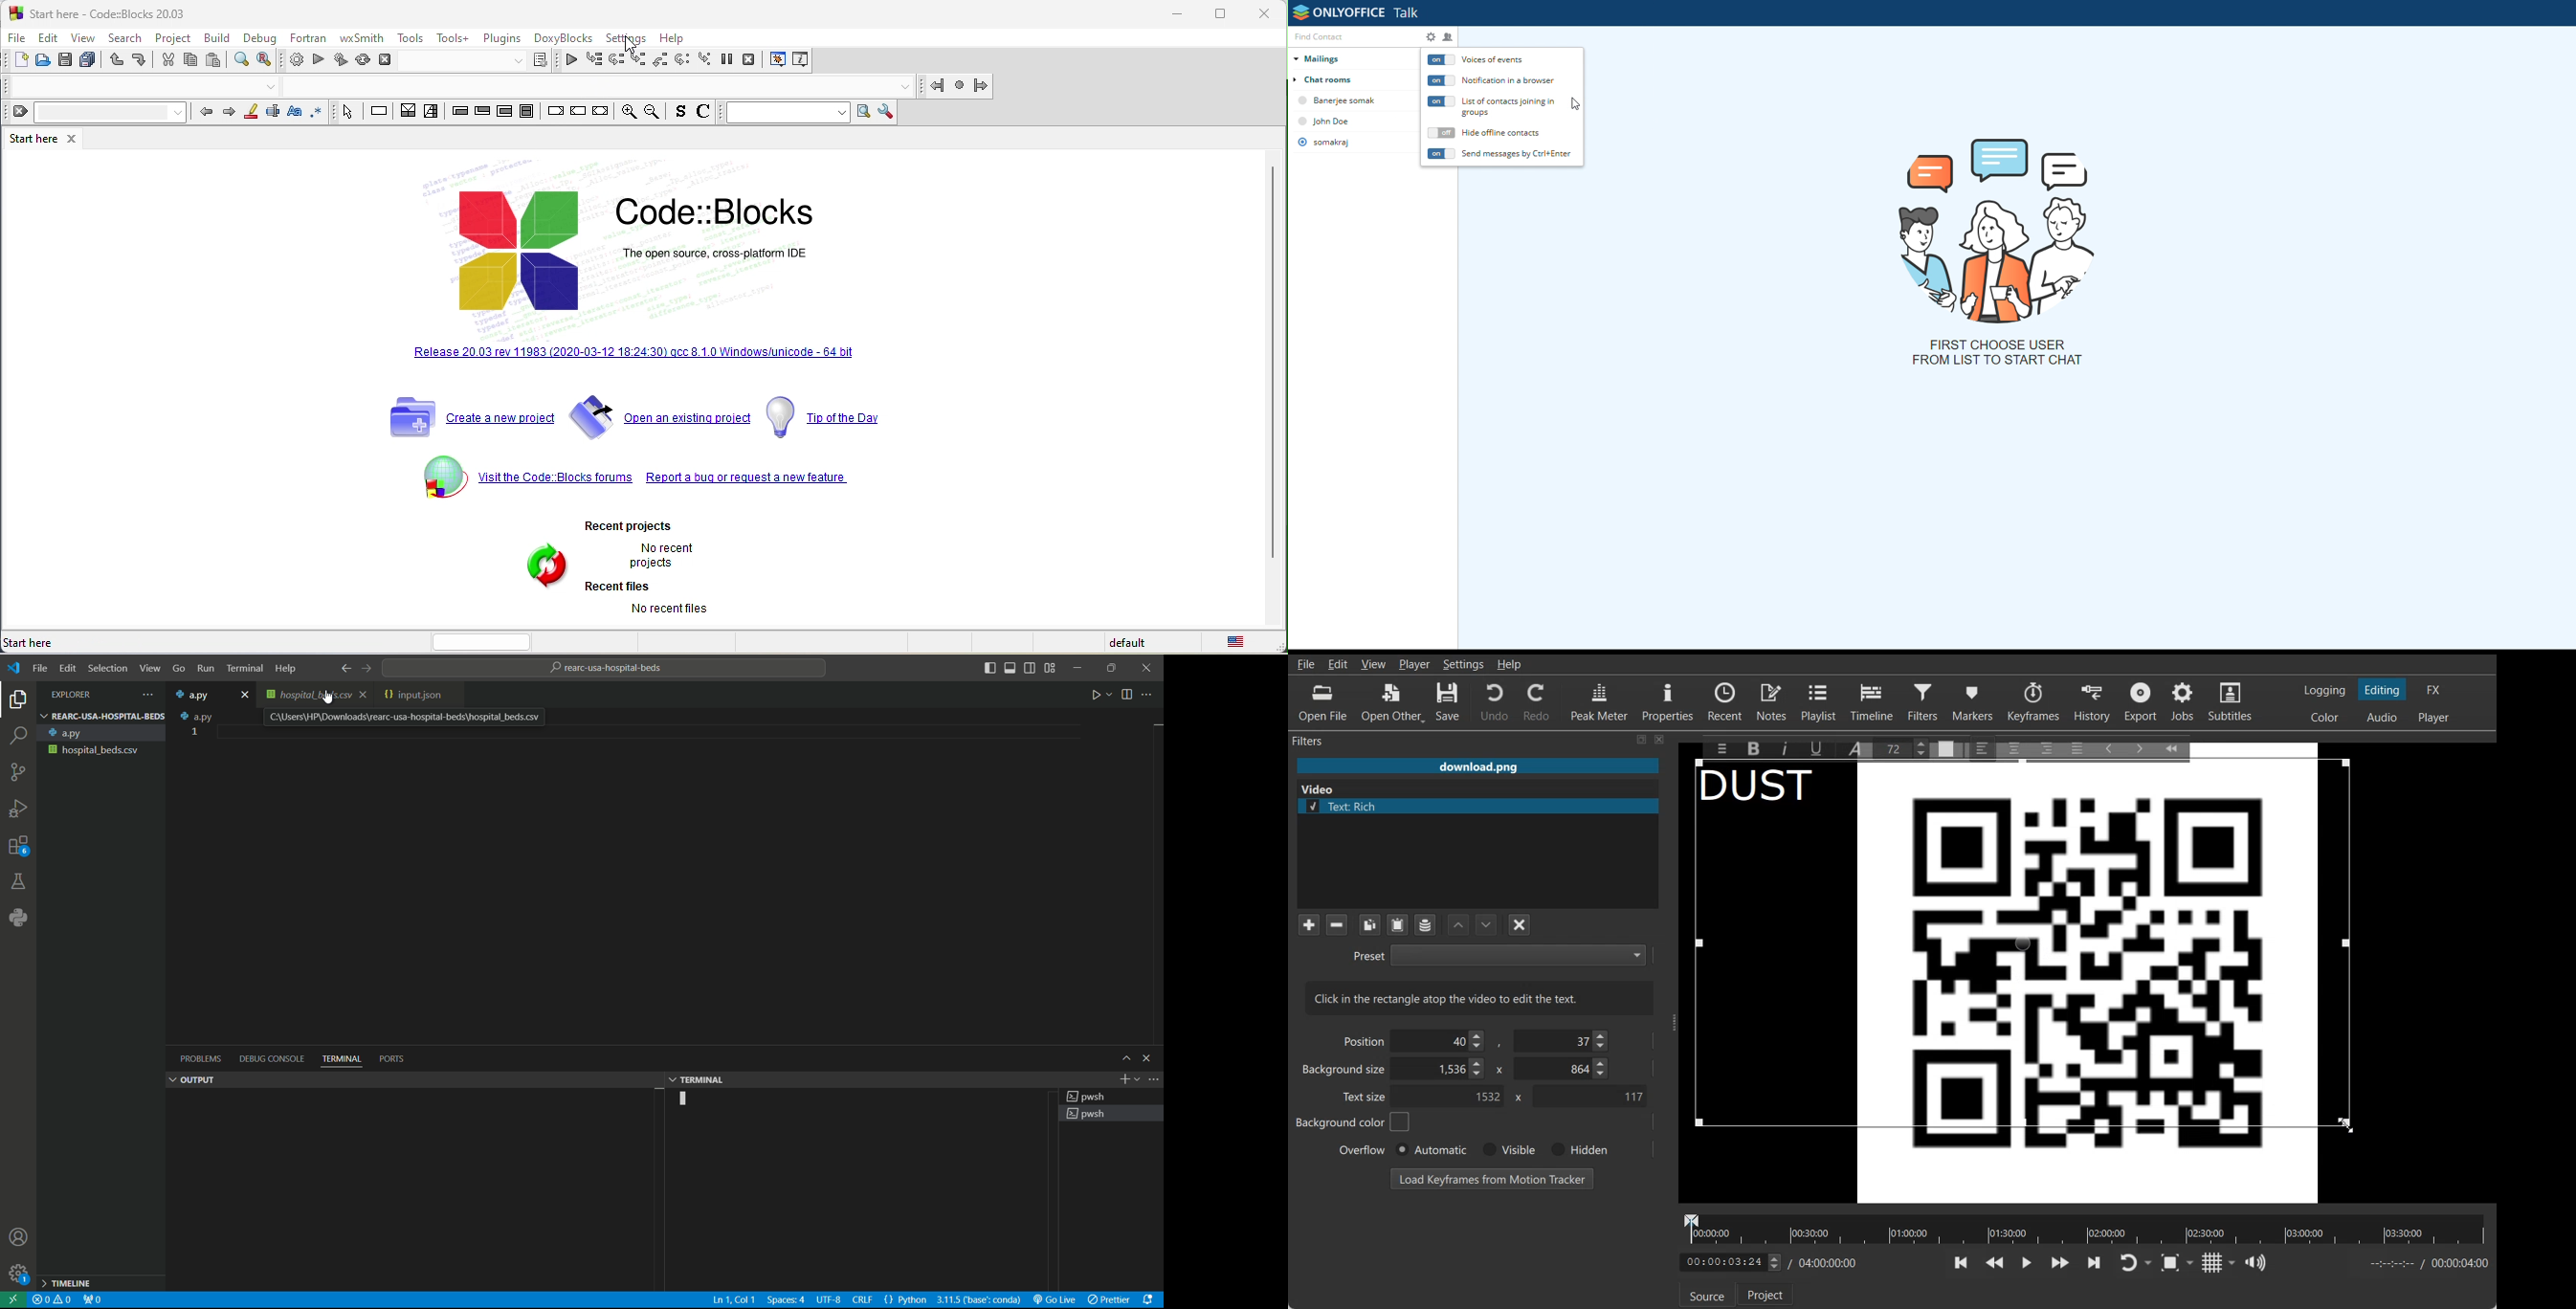  I want to click on hide offline contracts, so click(1441, 133).